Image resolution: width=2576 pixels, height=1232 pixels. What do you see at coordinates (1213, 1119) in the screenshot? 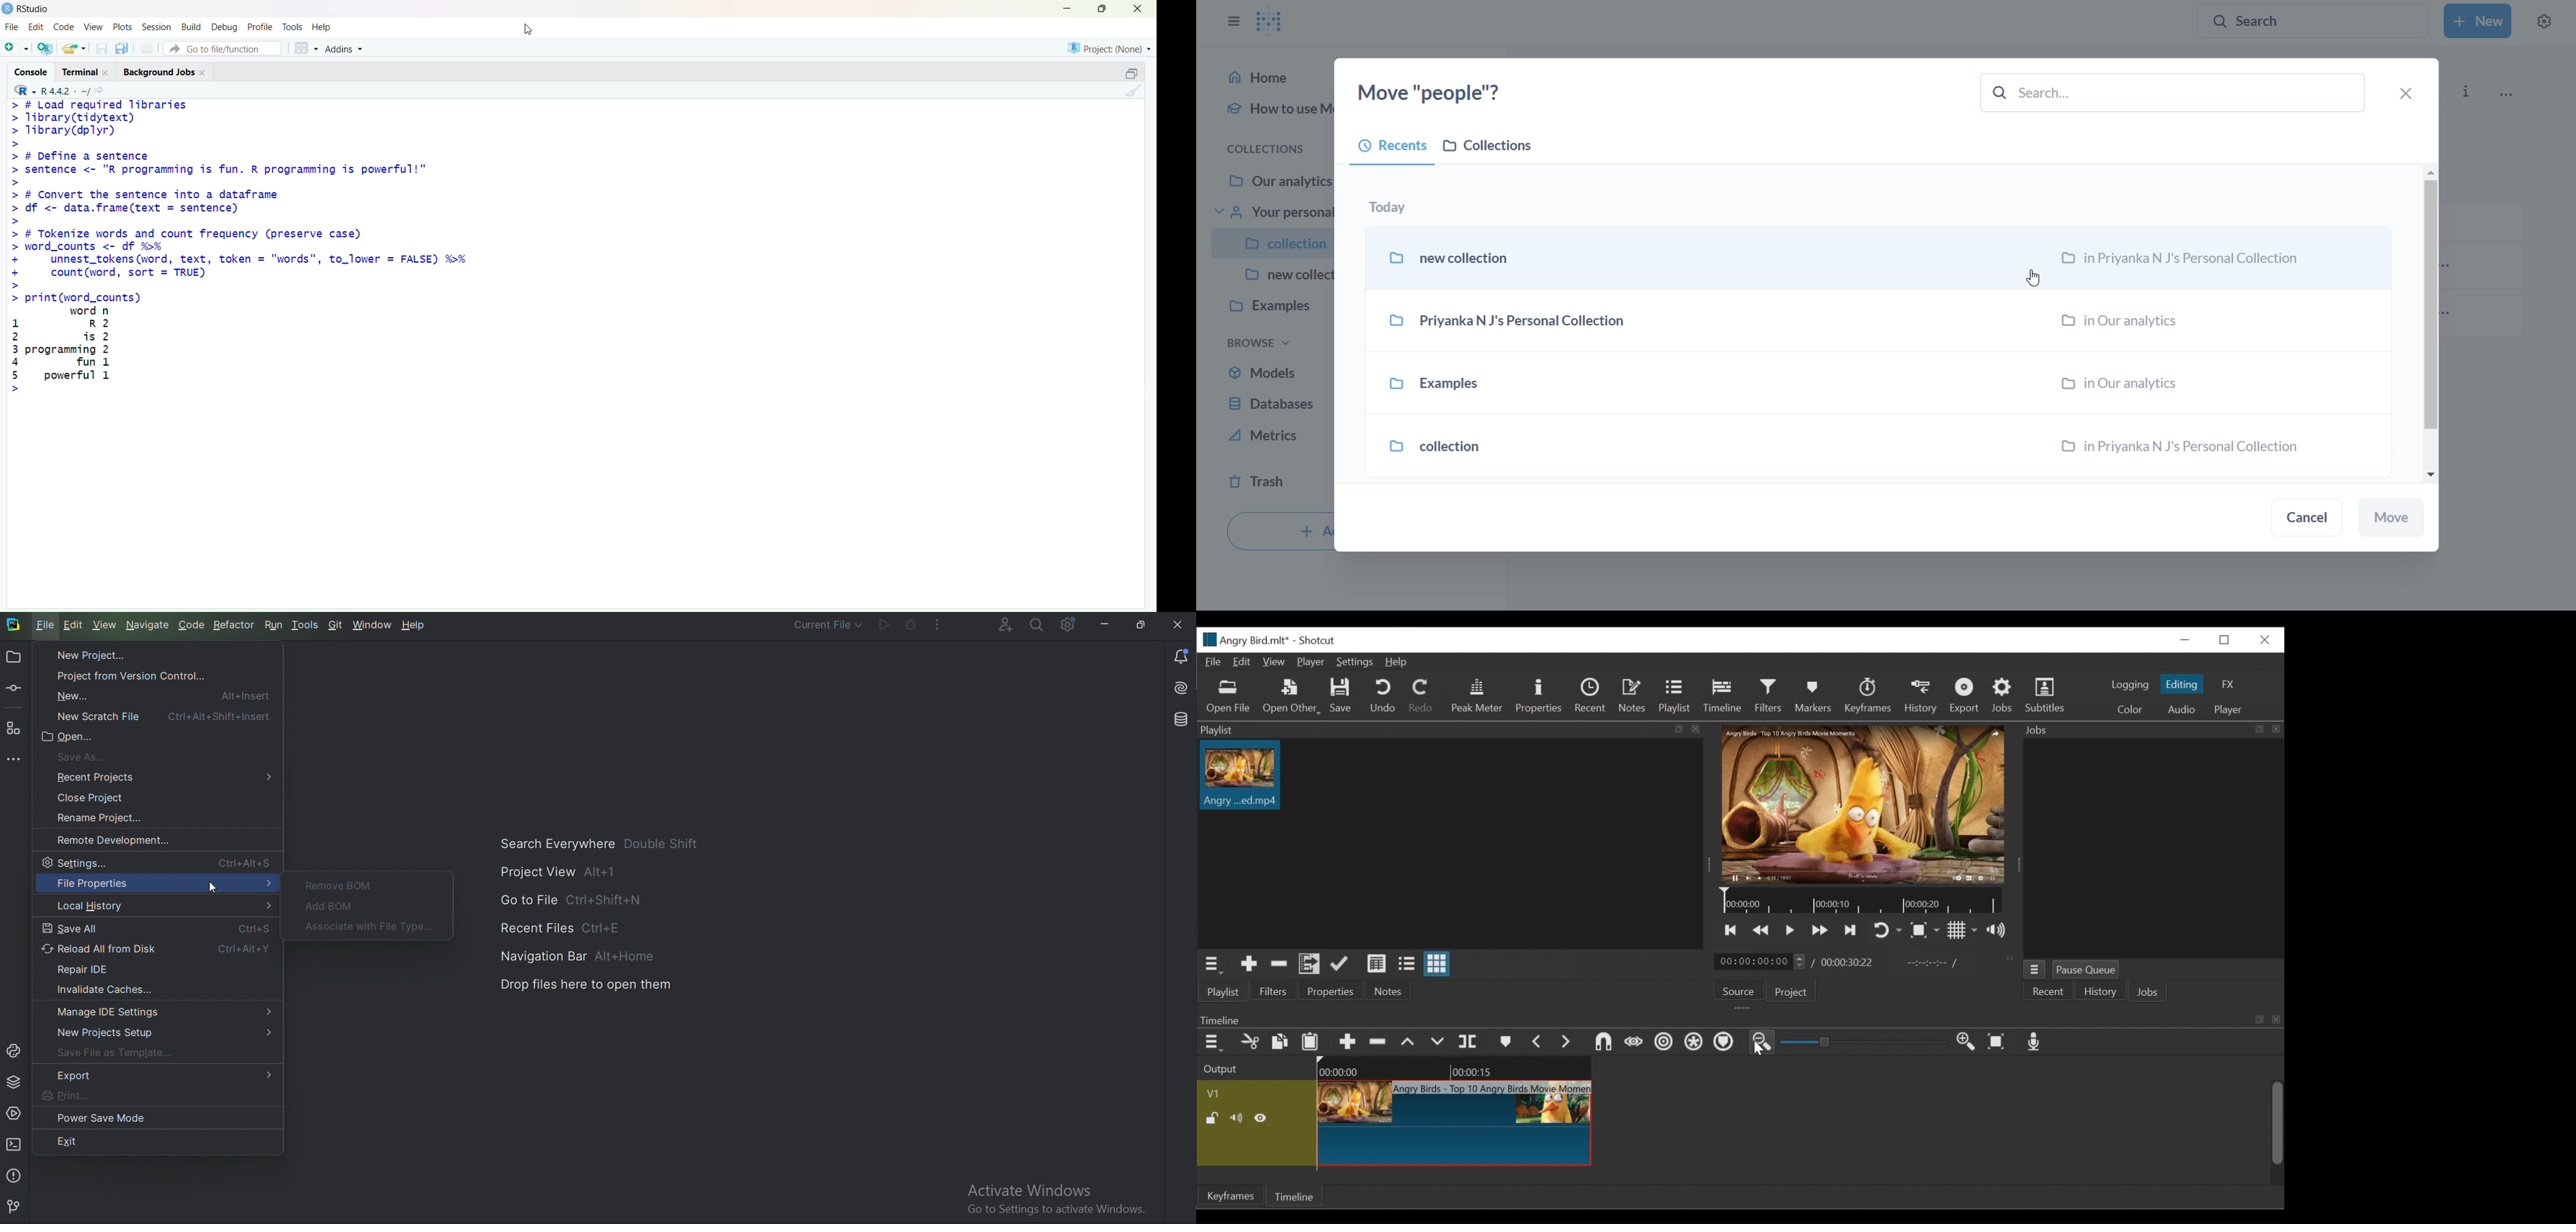
I see `(un)lock track` at bounding box center [1213, 1119].